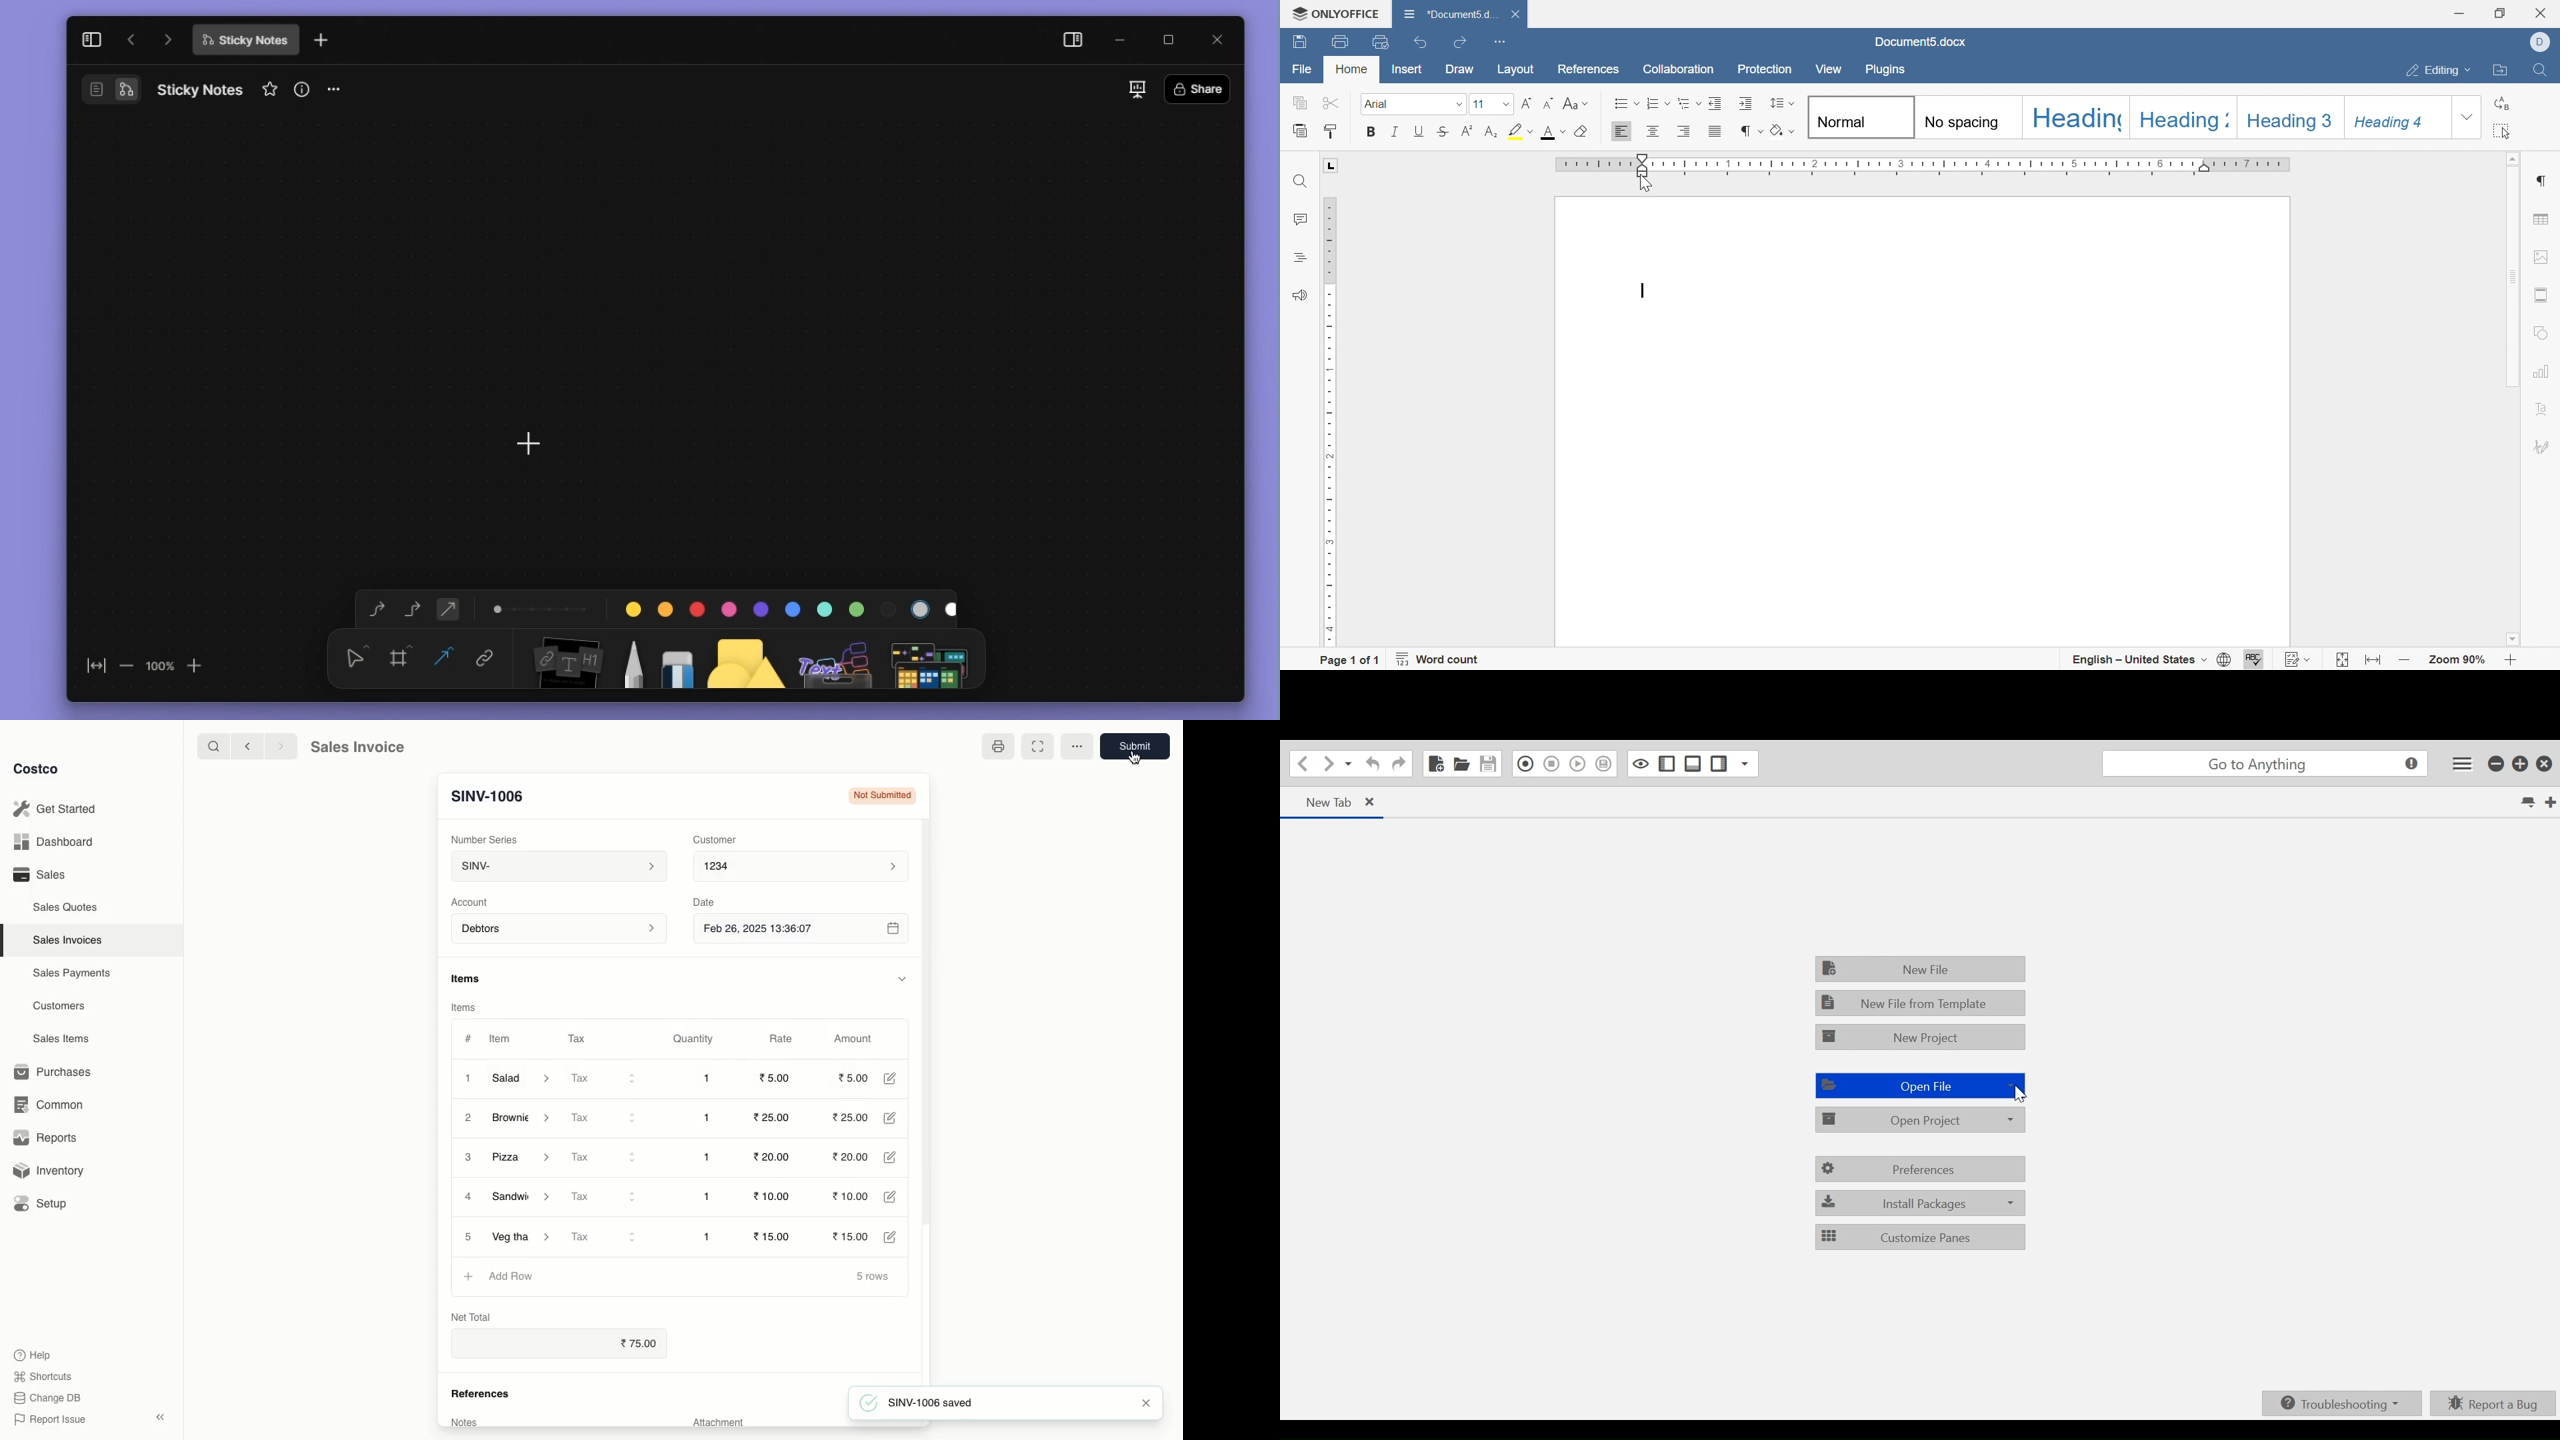 The height and width of the screenshot is (1456, 2576). Describe the element at coordinates (341, 90) in the screenshot. I see `more` at that location.